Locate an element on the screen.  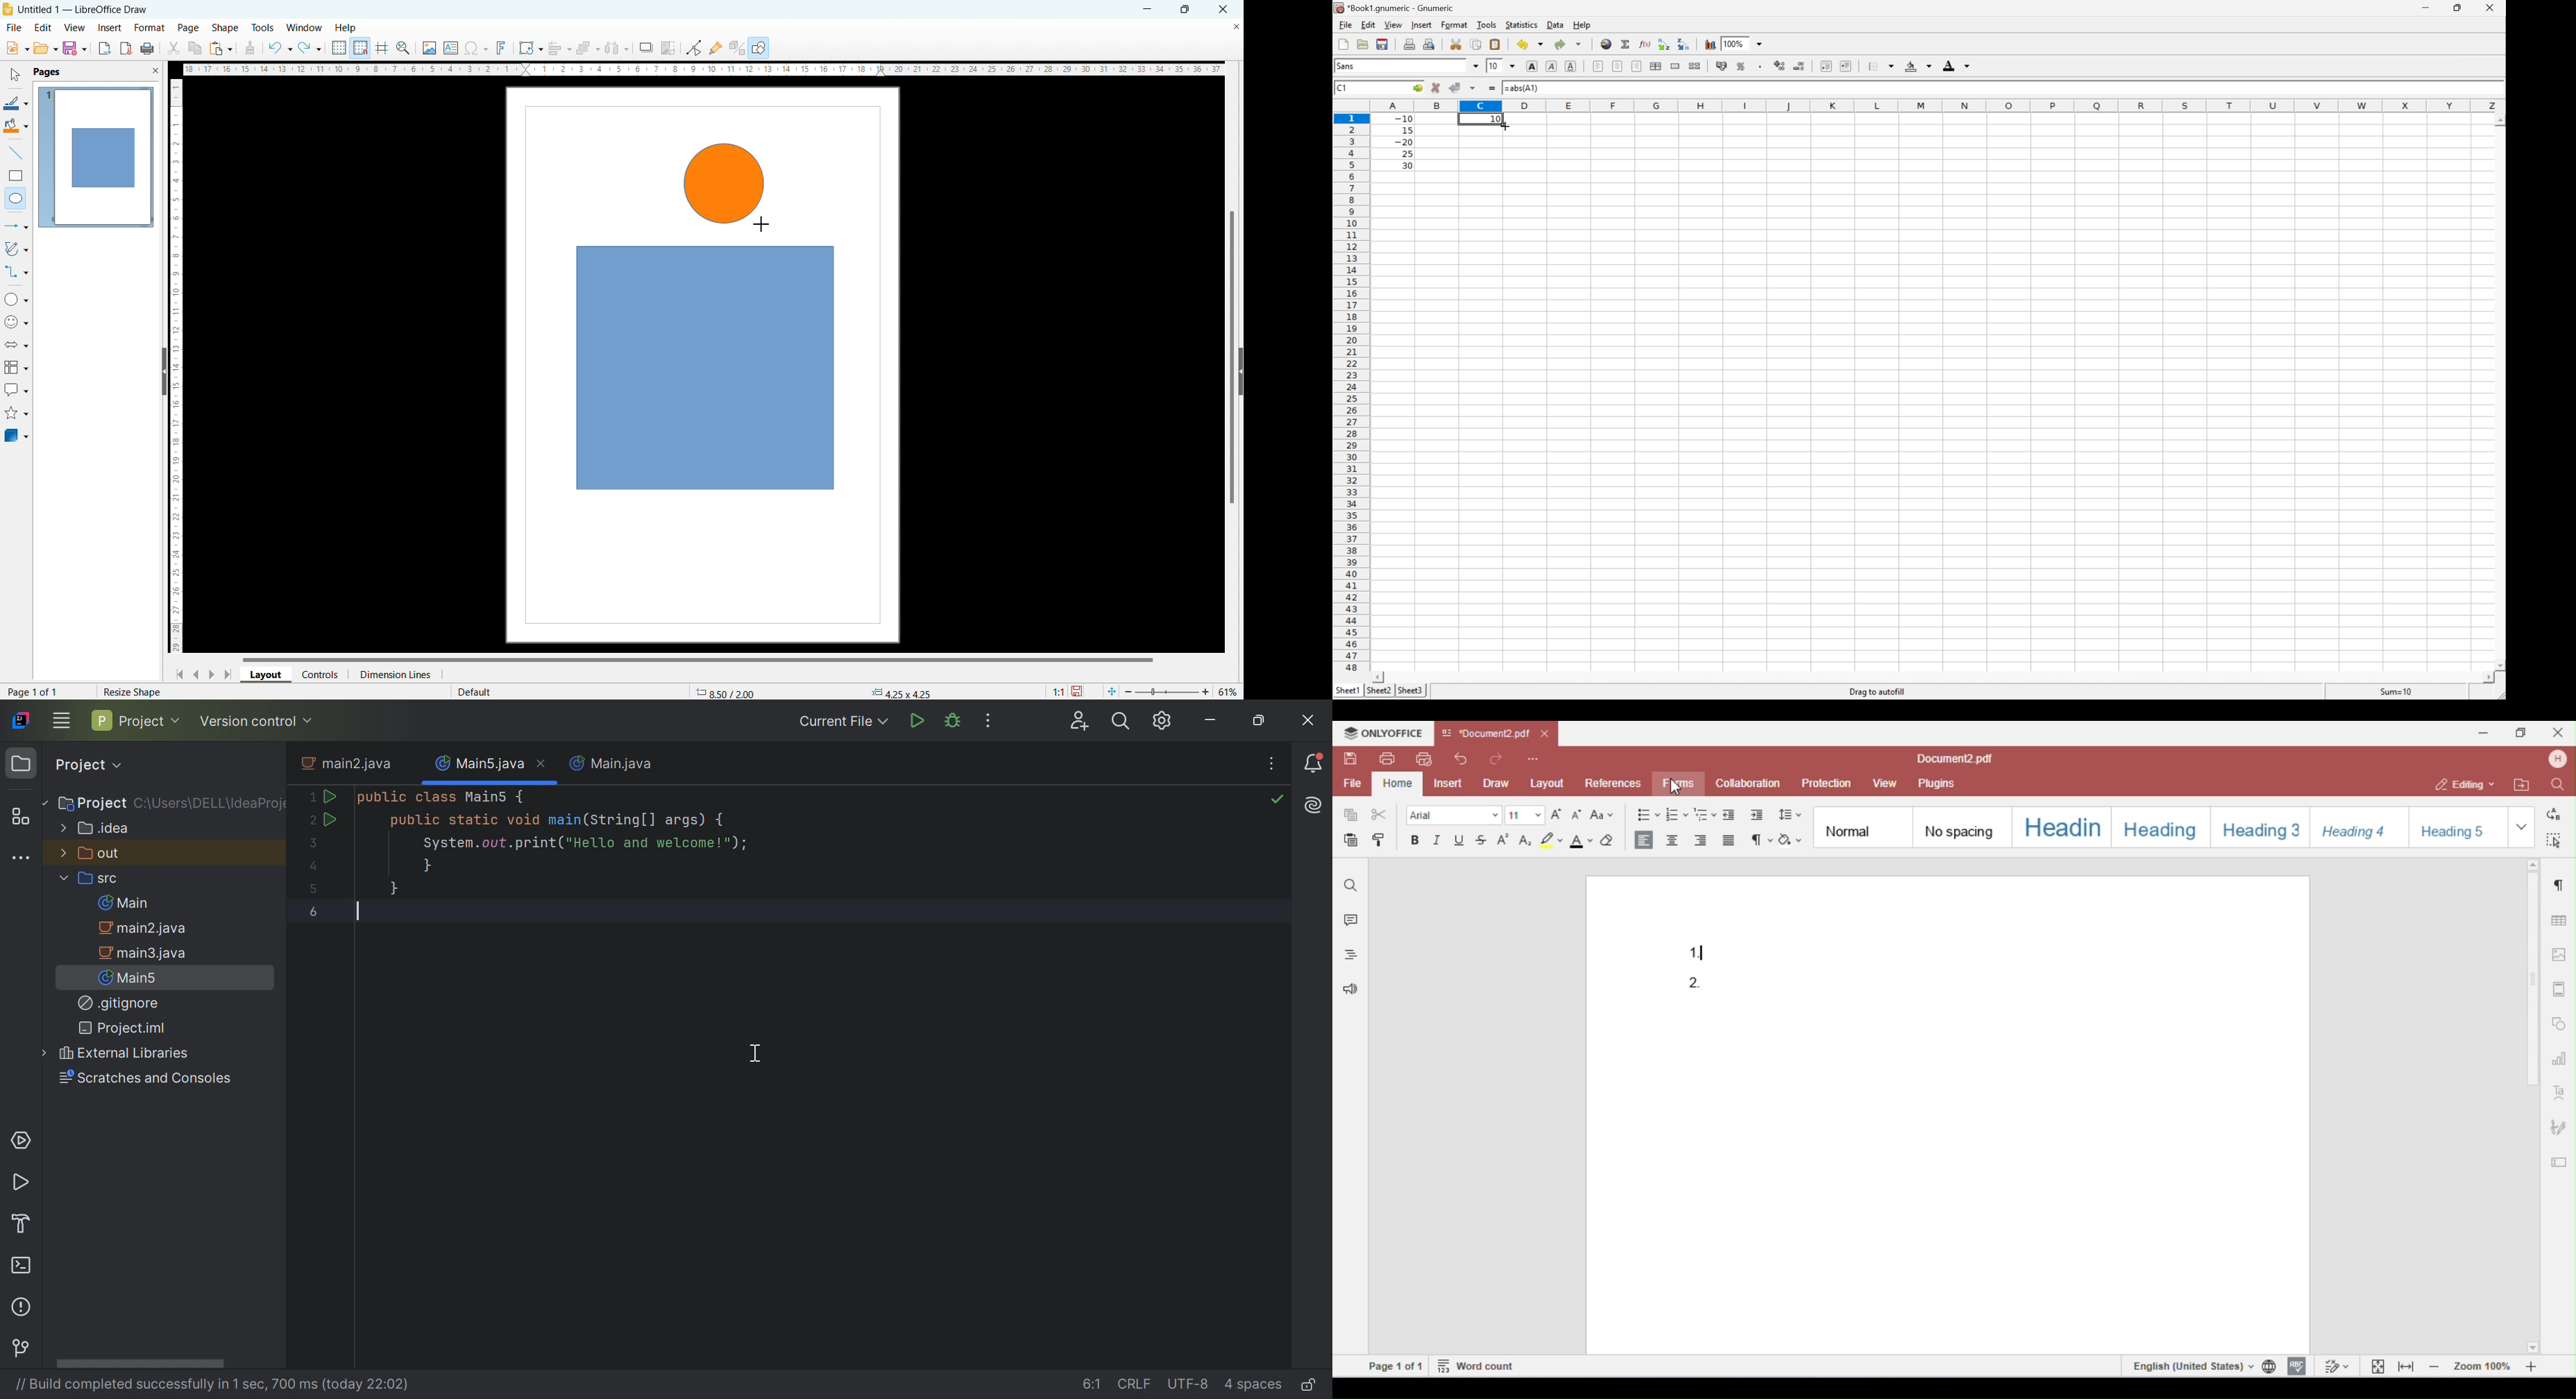
Drop Down is located at coordinates (1475, 66).